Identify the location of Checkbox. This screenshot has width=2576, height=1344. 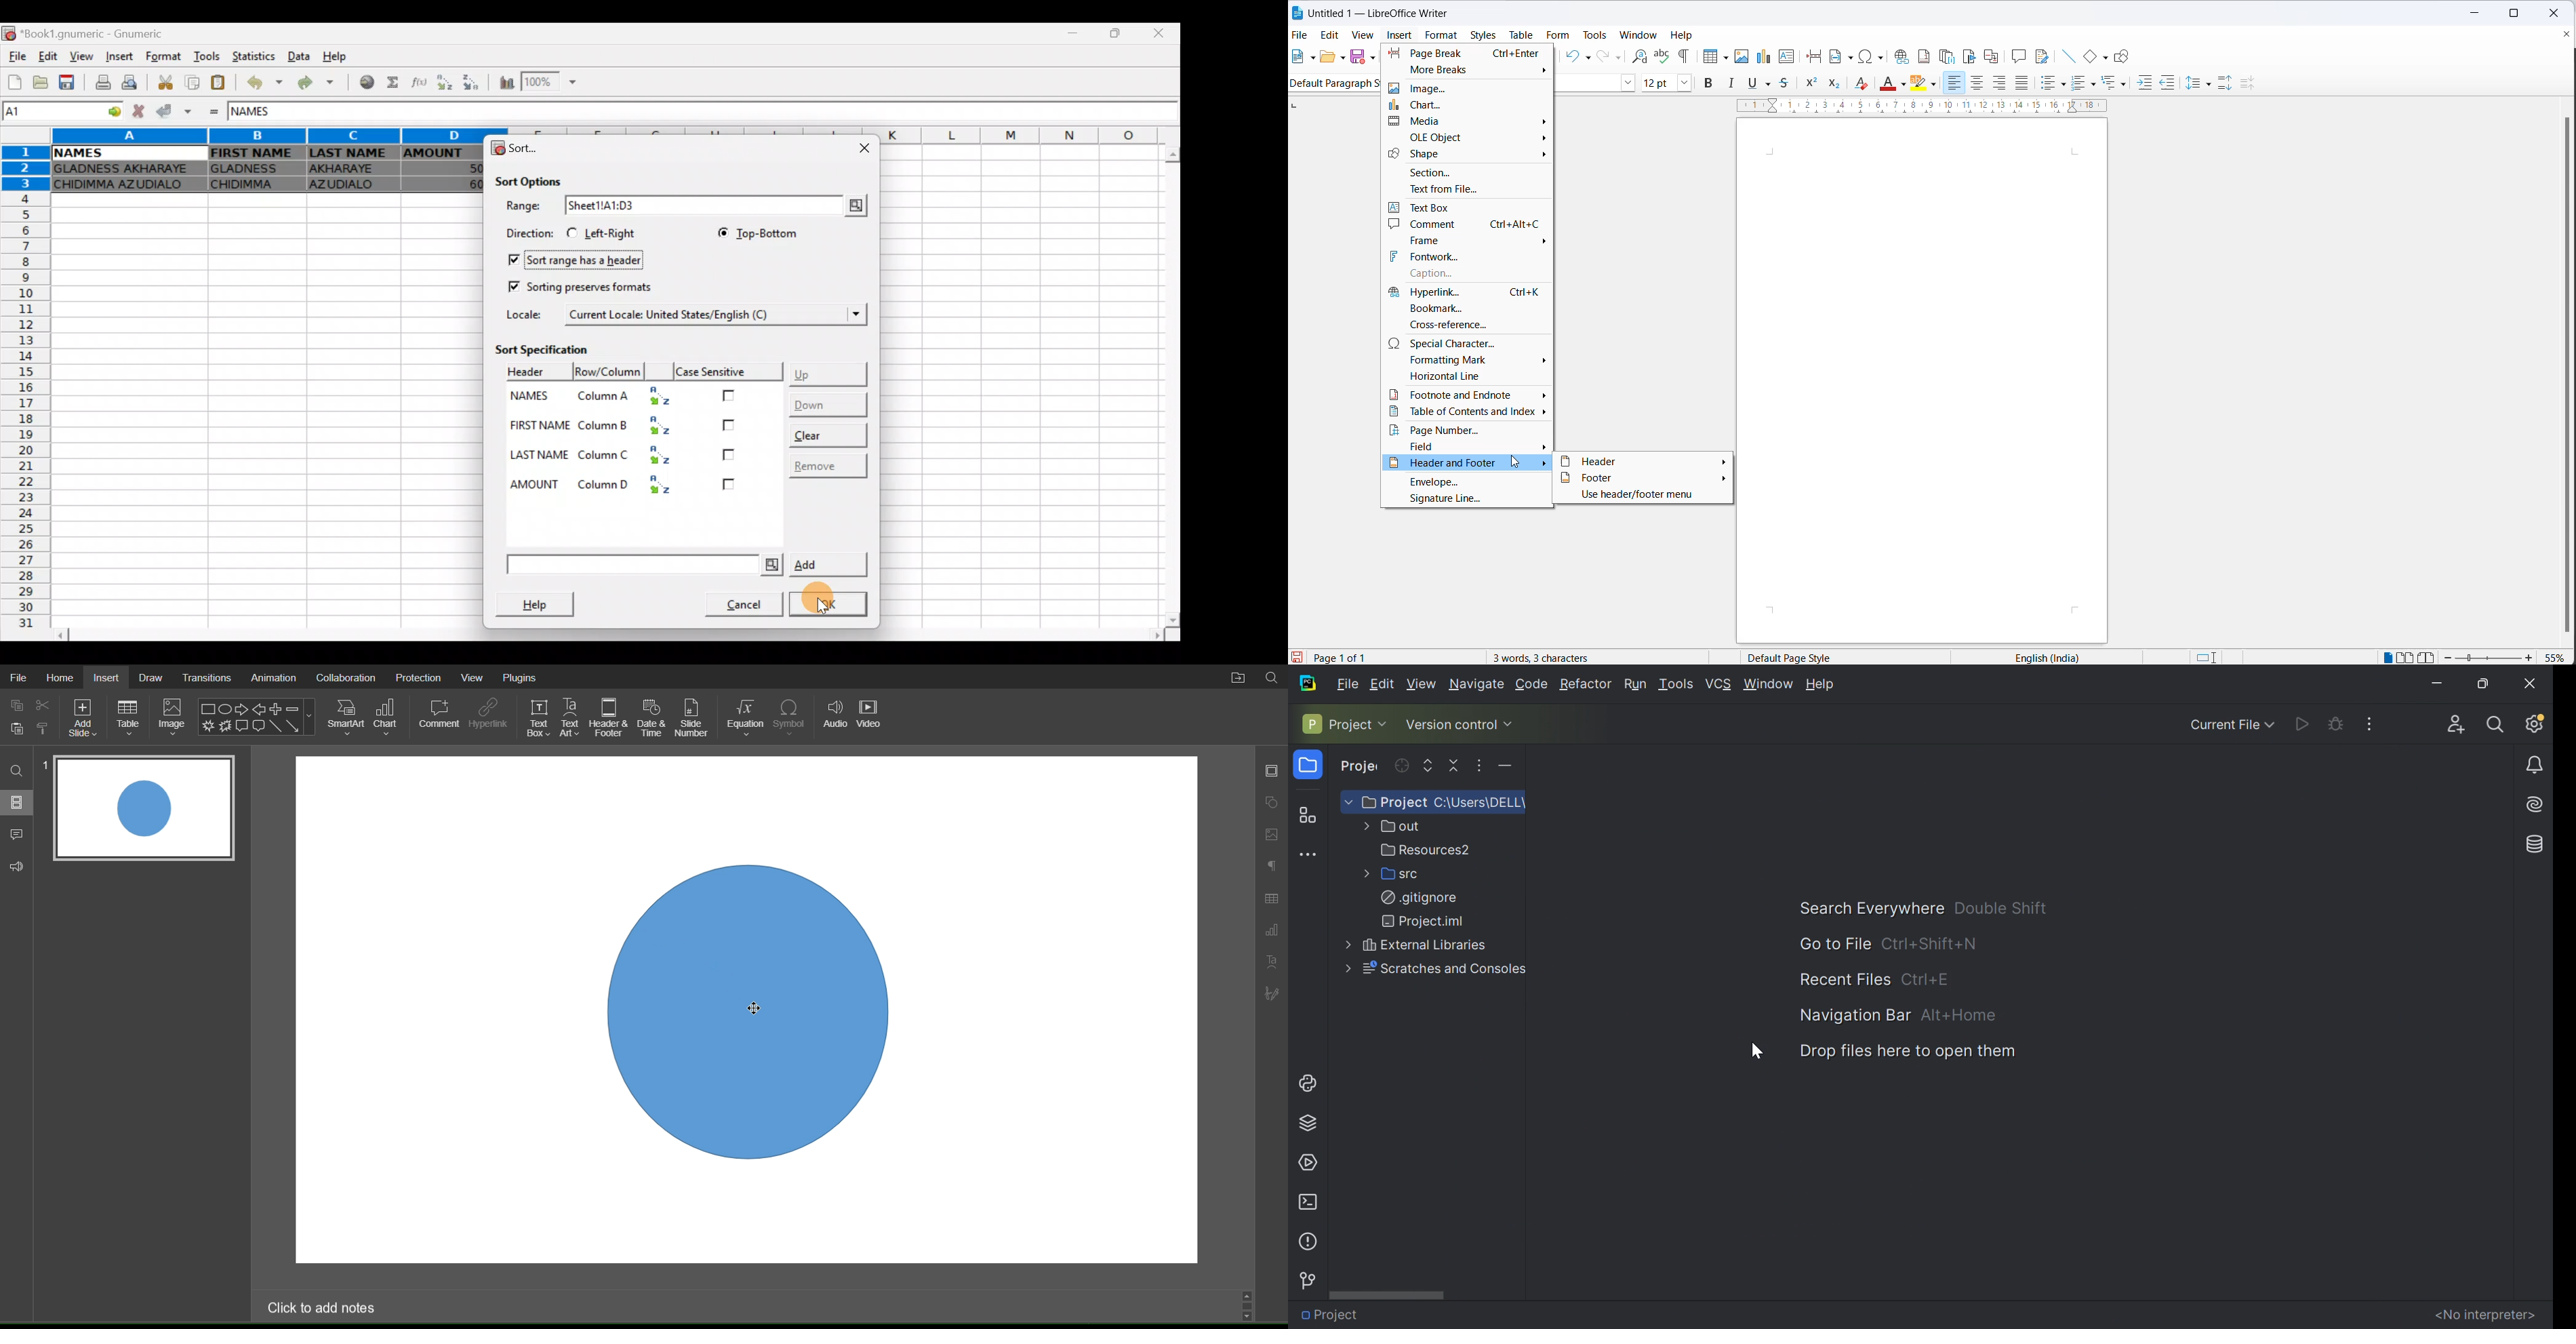
(730, 425).